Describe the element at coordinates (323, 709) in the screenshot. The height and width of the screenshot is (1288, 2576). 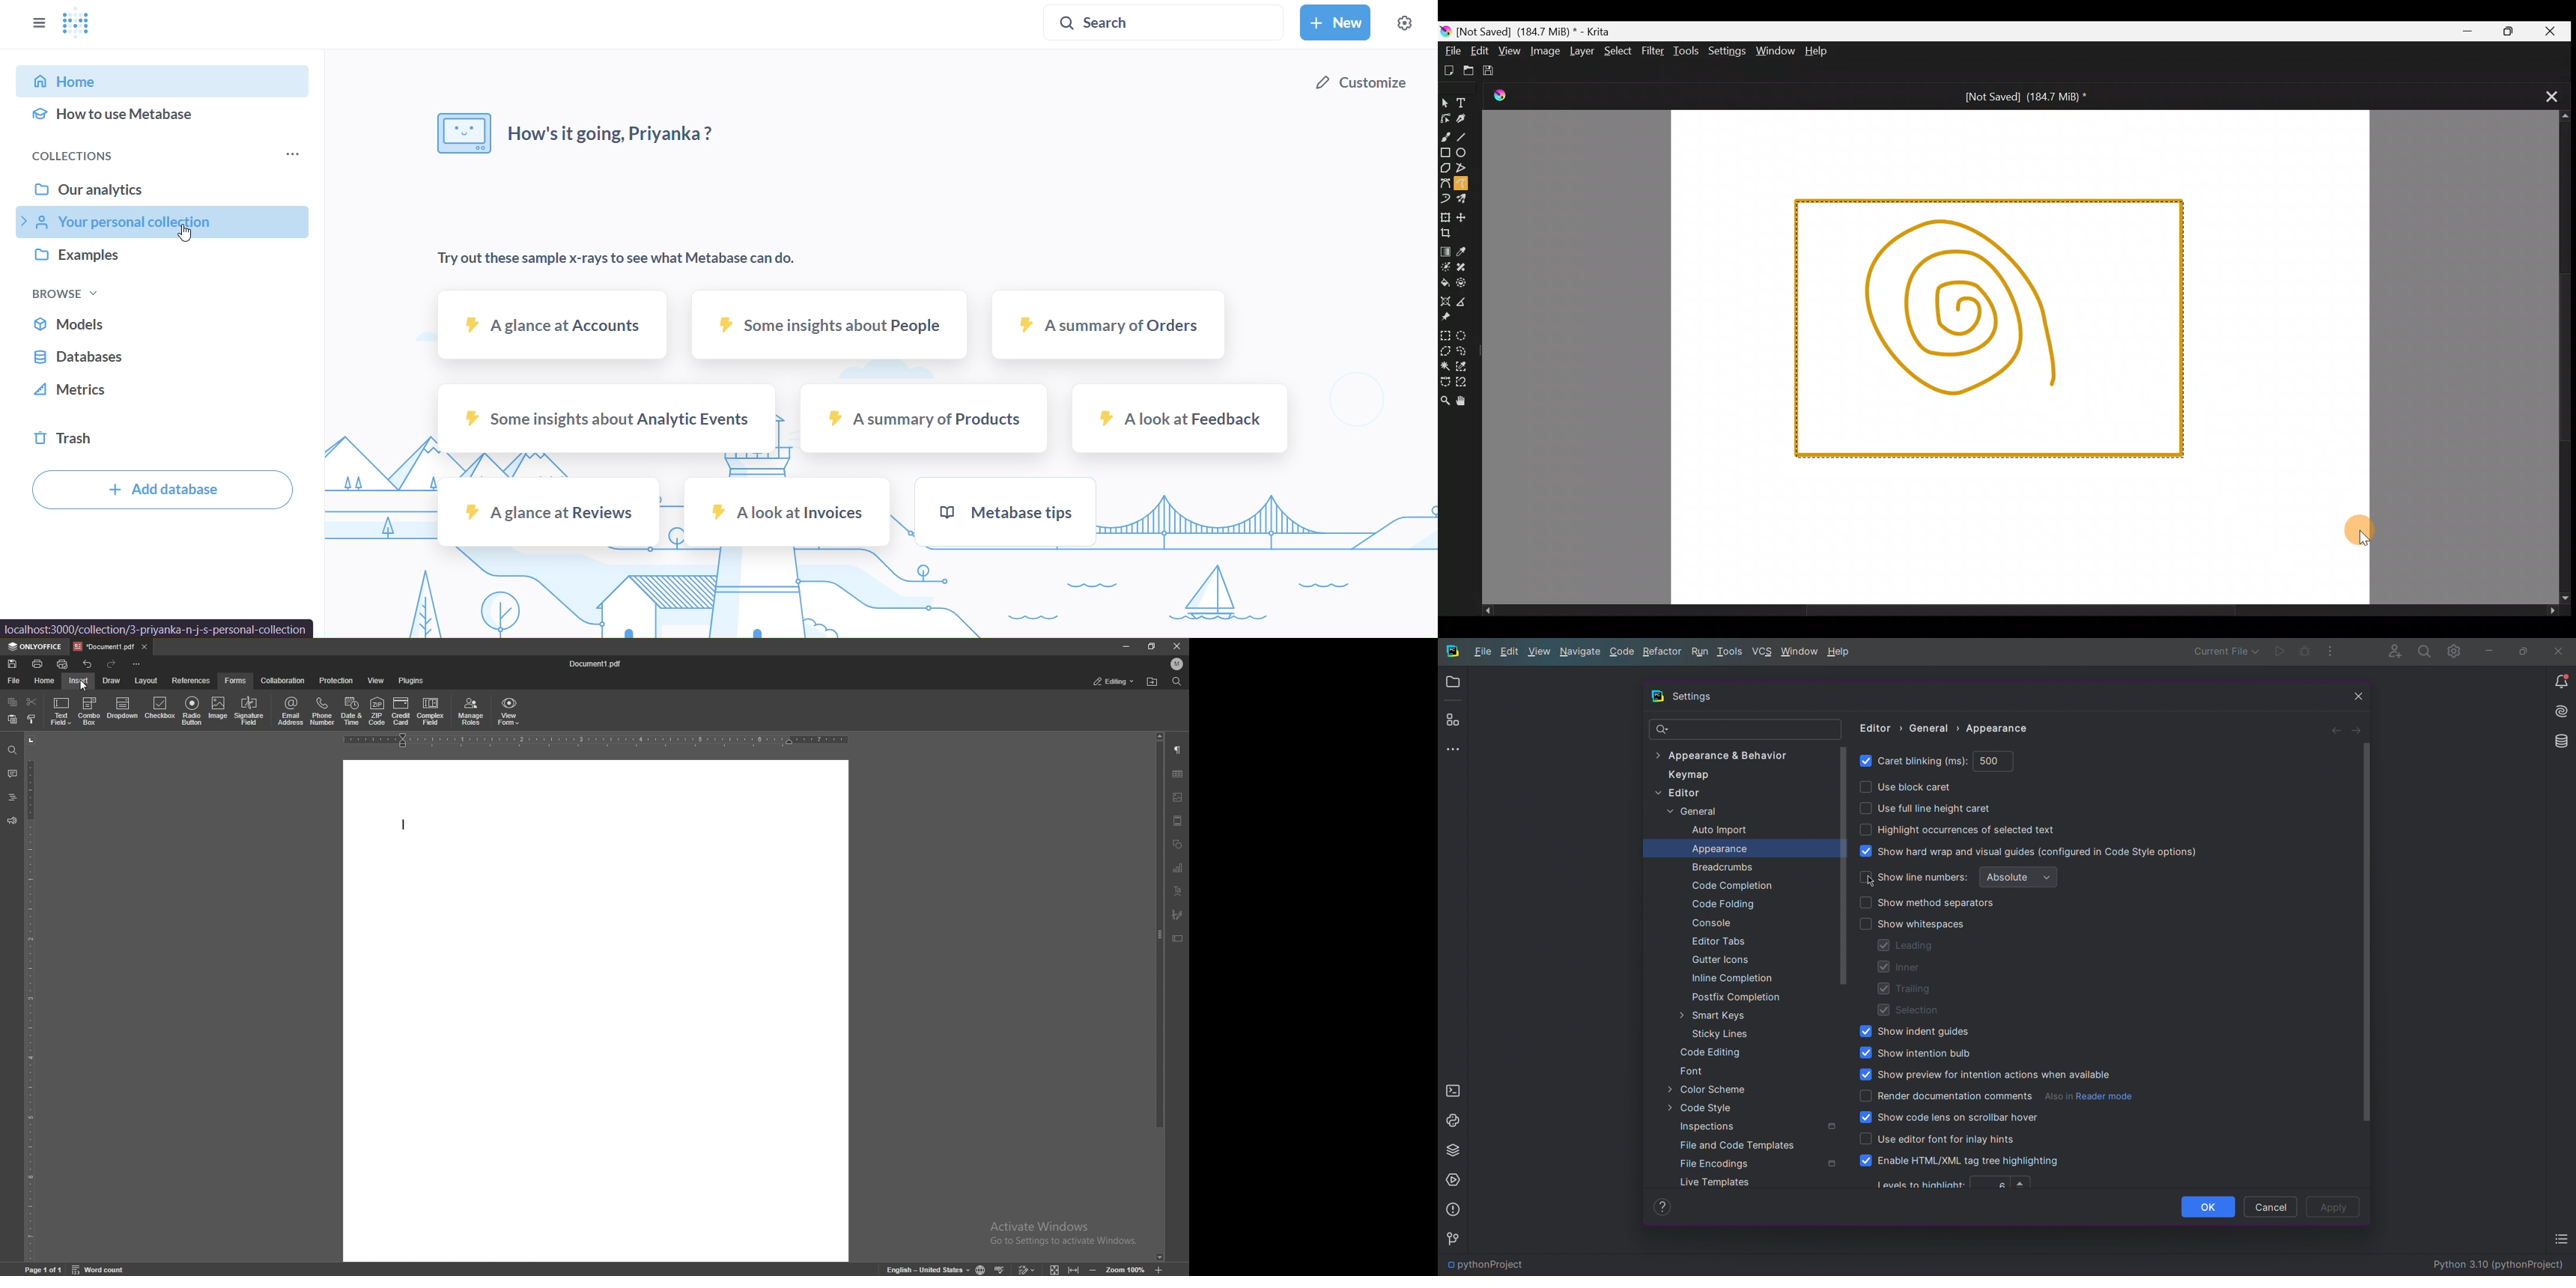
I see `phone number` at that location.